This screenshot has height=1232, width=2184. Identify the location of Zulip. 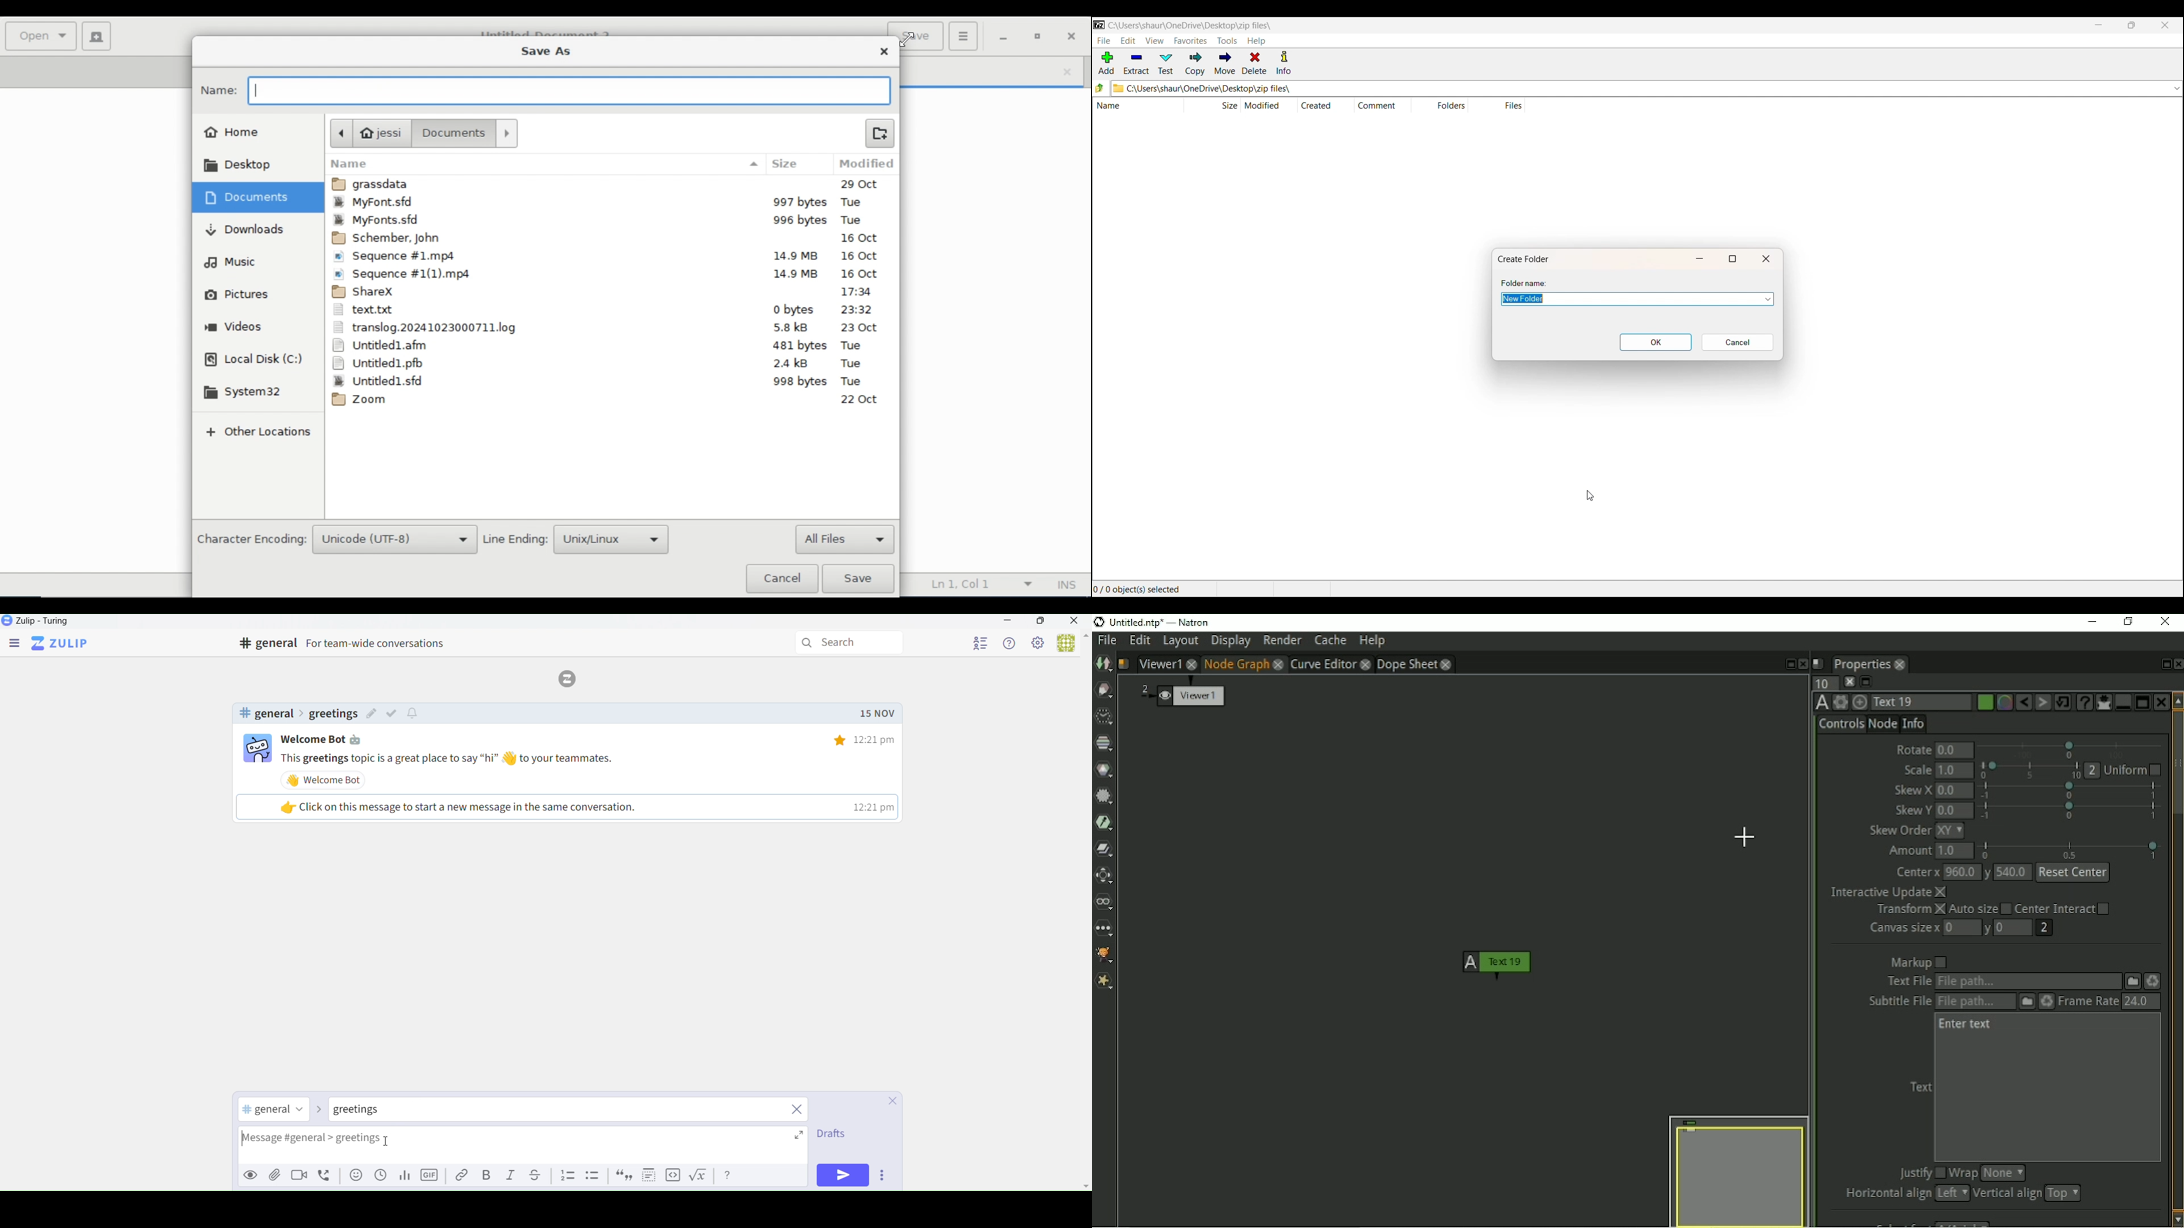
(48, 623).